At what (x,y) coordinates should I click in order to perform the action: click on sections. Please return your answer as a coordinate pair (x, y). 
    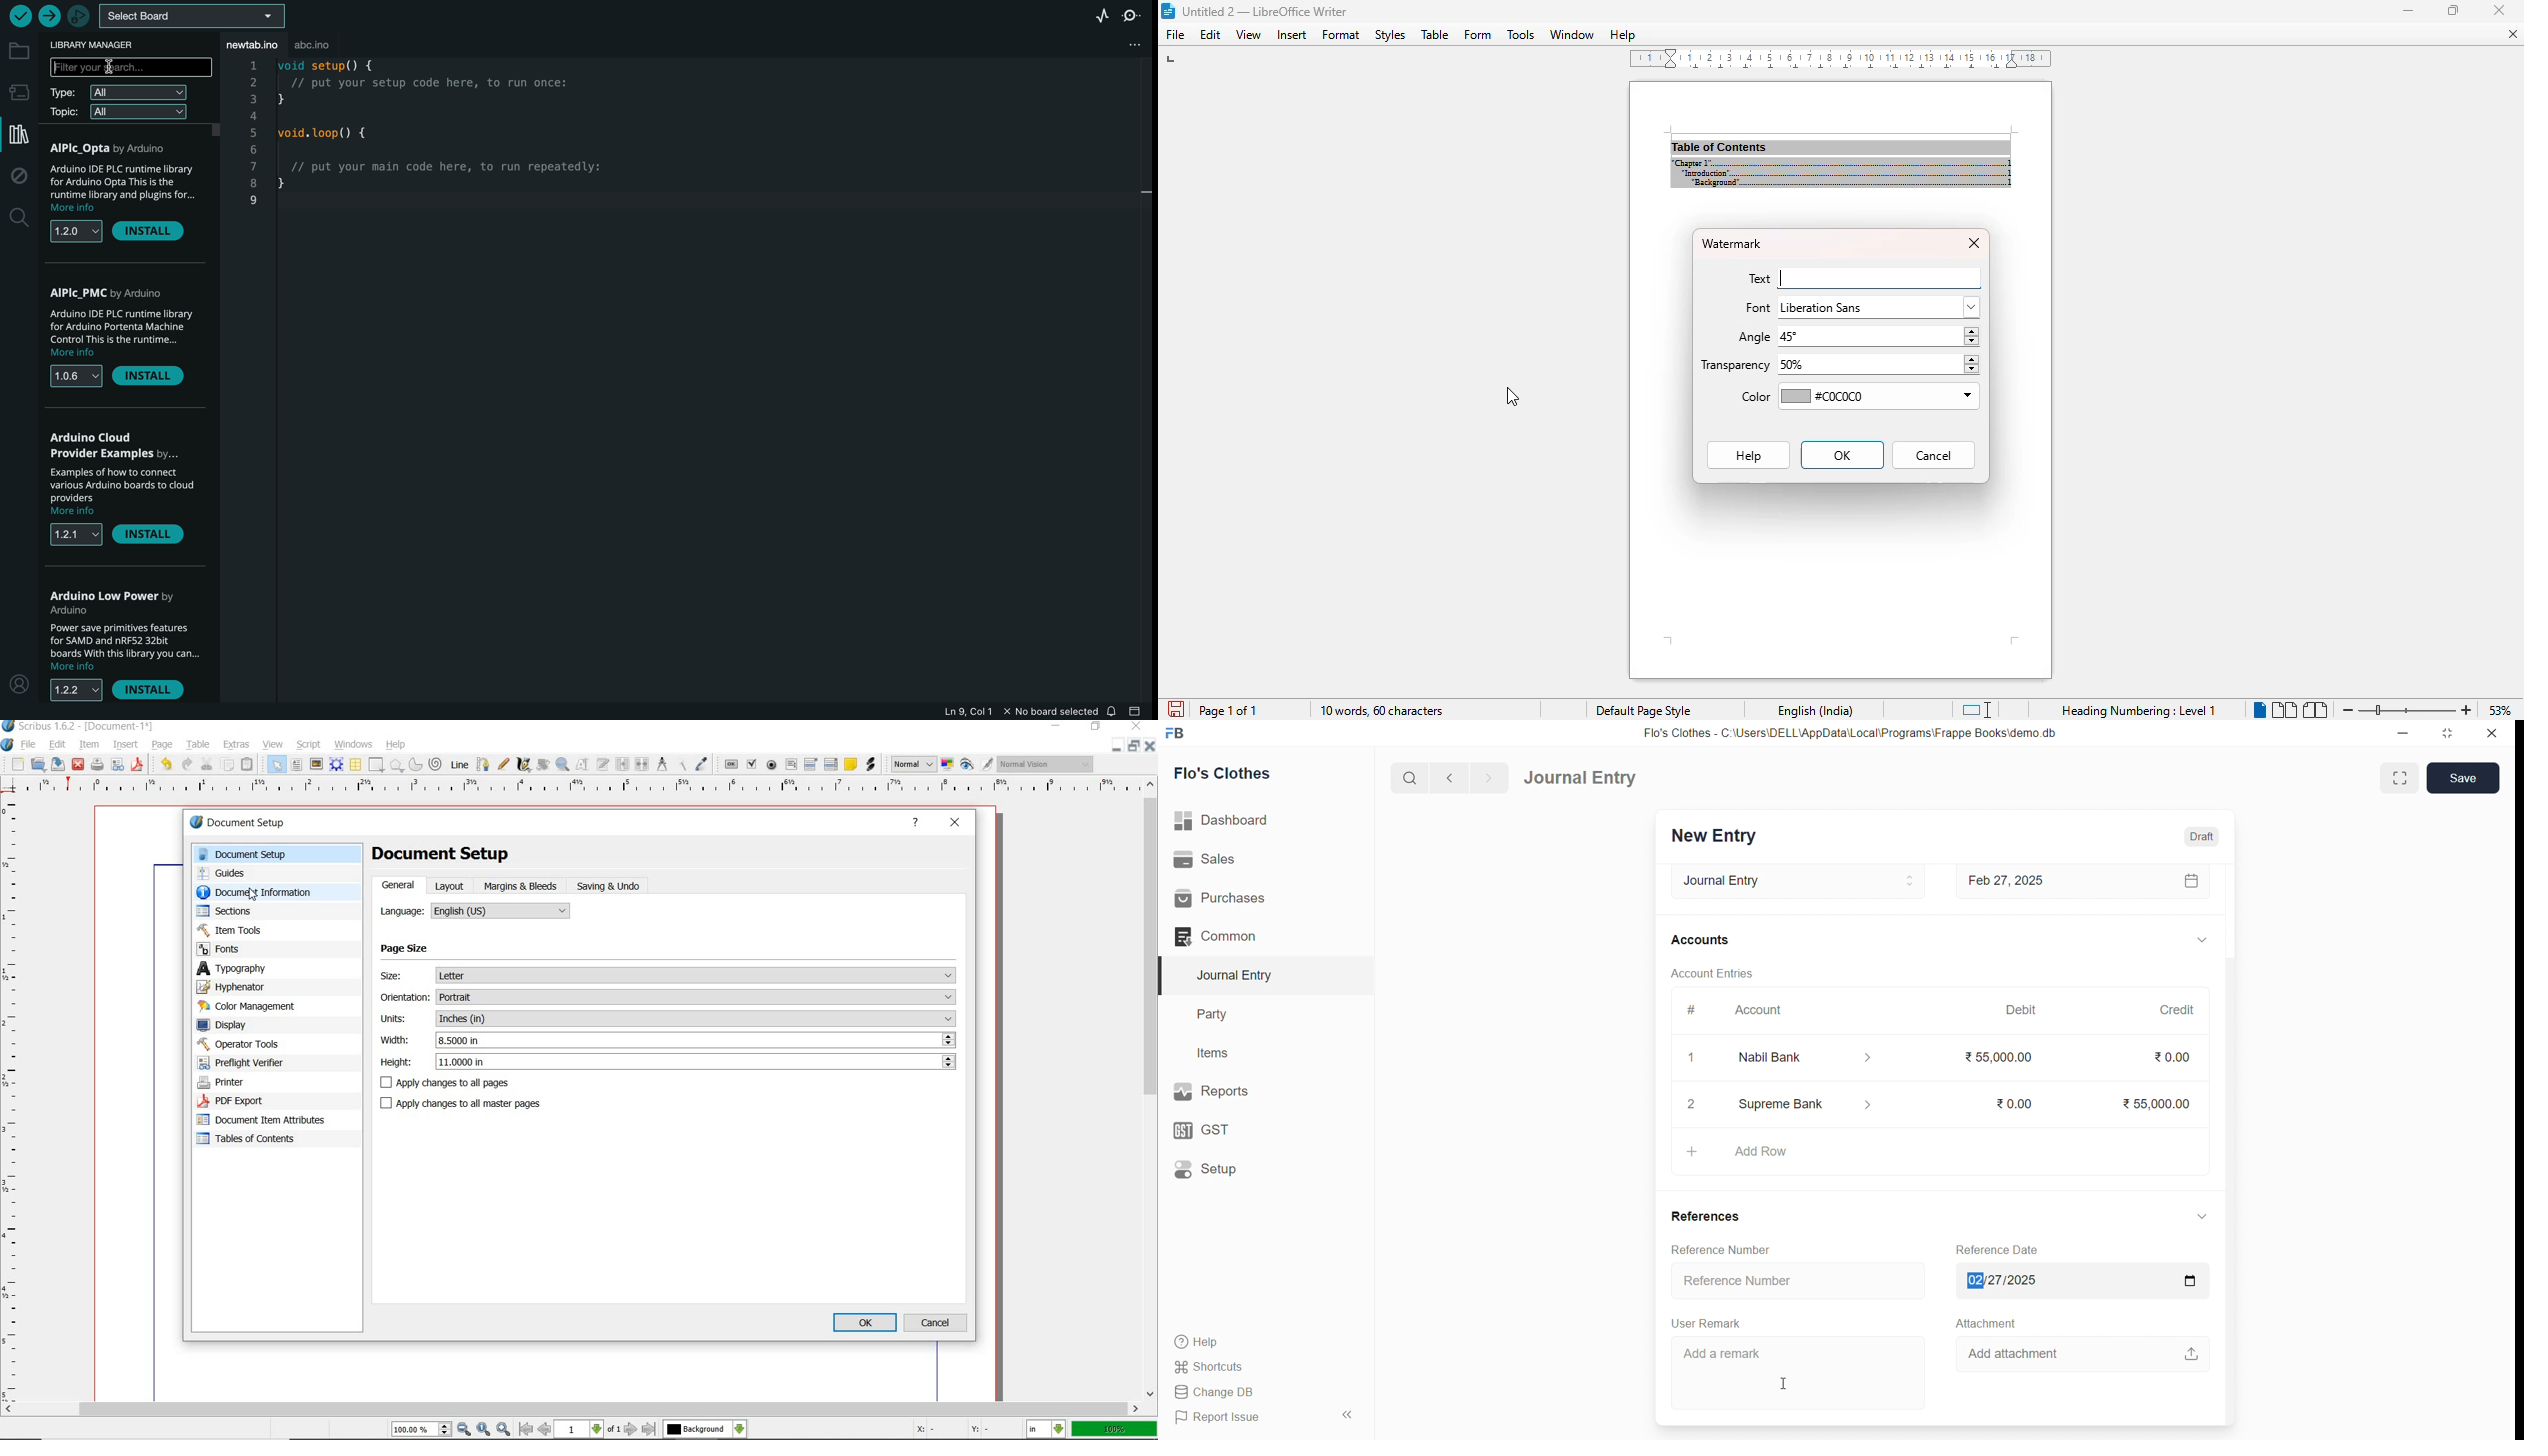
    Looking at the image, I should click on (254, 911).